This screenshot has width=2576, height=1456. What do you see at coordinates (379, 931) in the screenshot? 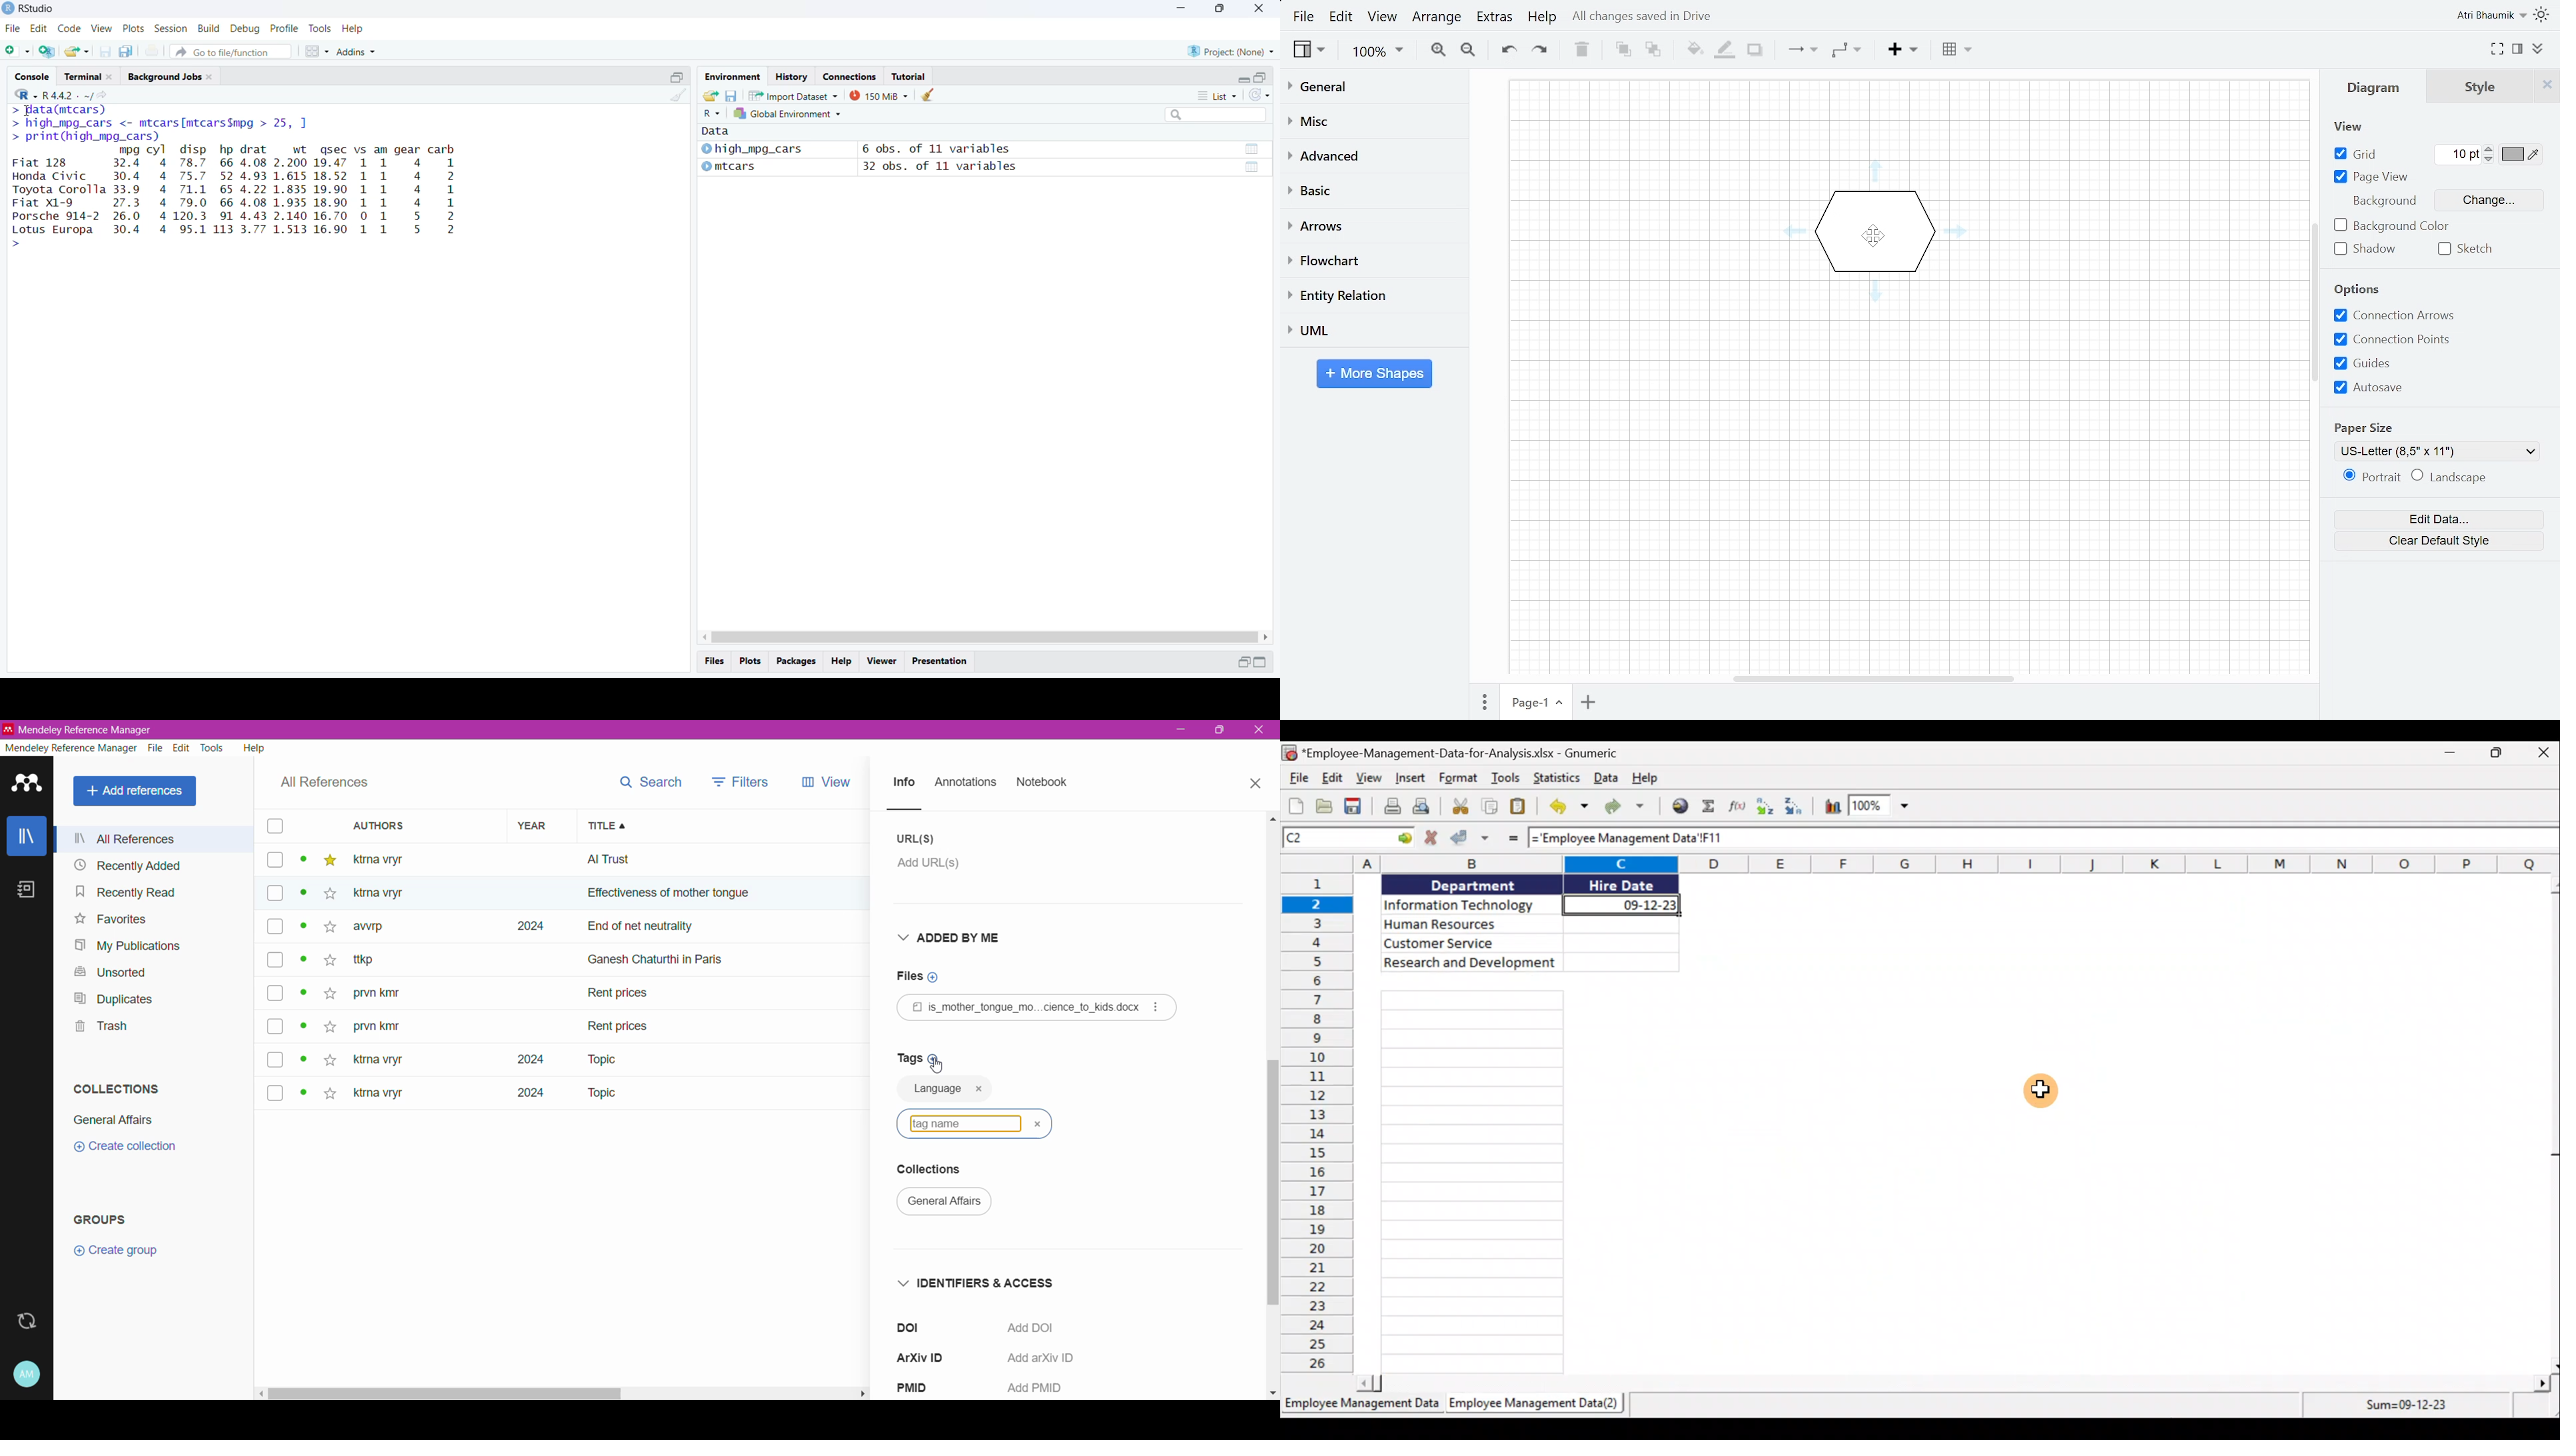
I see `awrp` at bounding box center [379, 931].